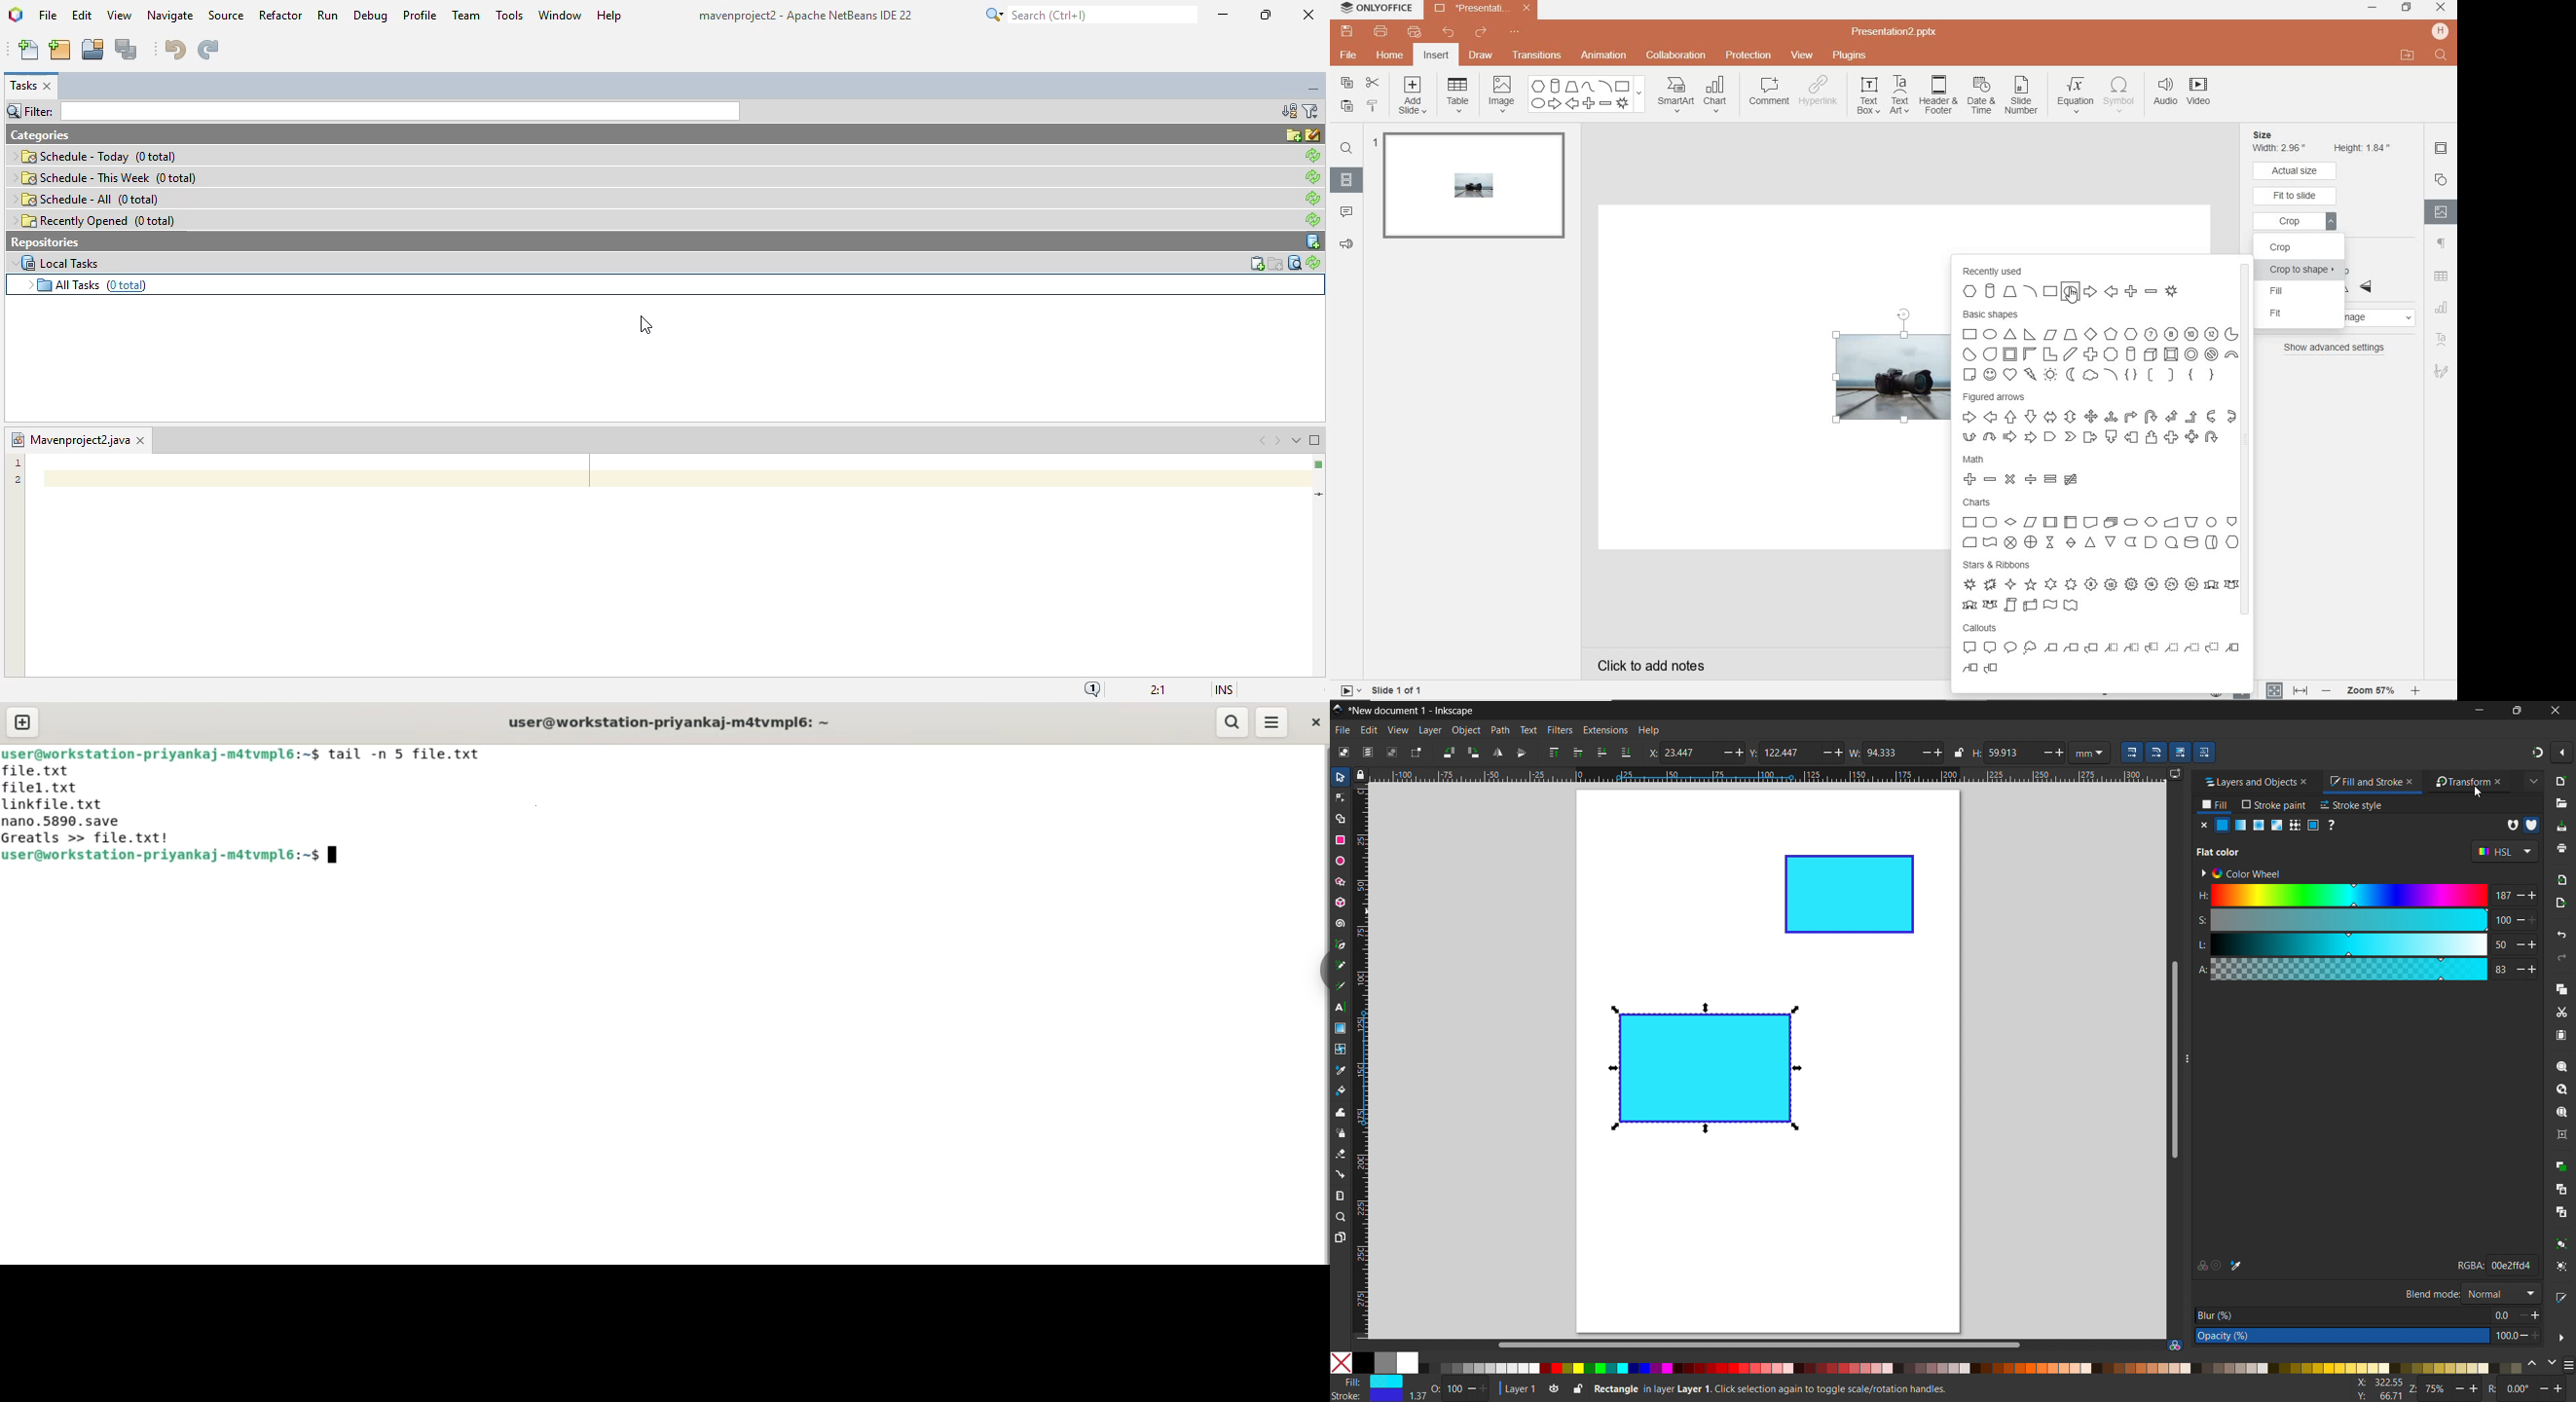 Image resolution: width=2576 pixels, height=1428 pixels. Describe the element at coordinates (173, 856) in the screenshot. I see `user@workstation-priyankaj-m4tvmpl6: ~$` at that location.